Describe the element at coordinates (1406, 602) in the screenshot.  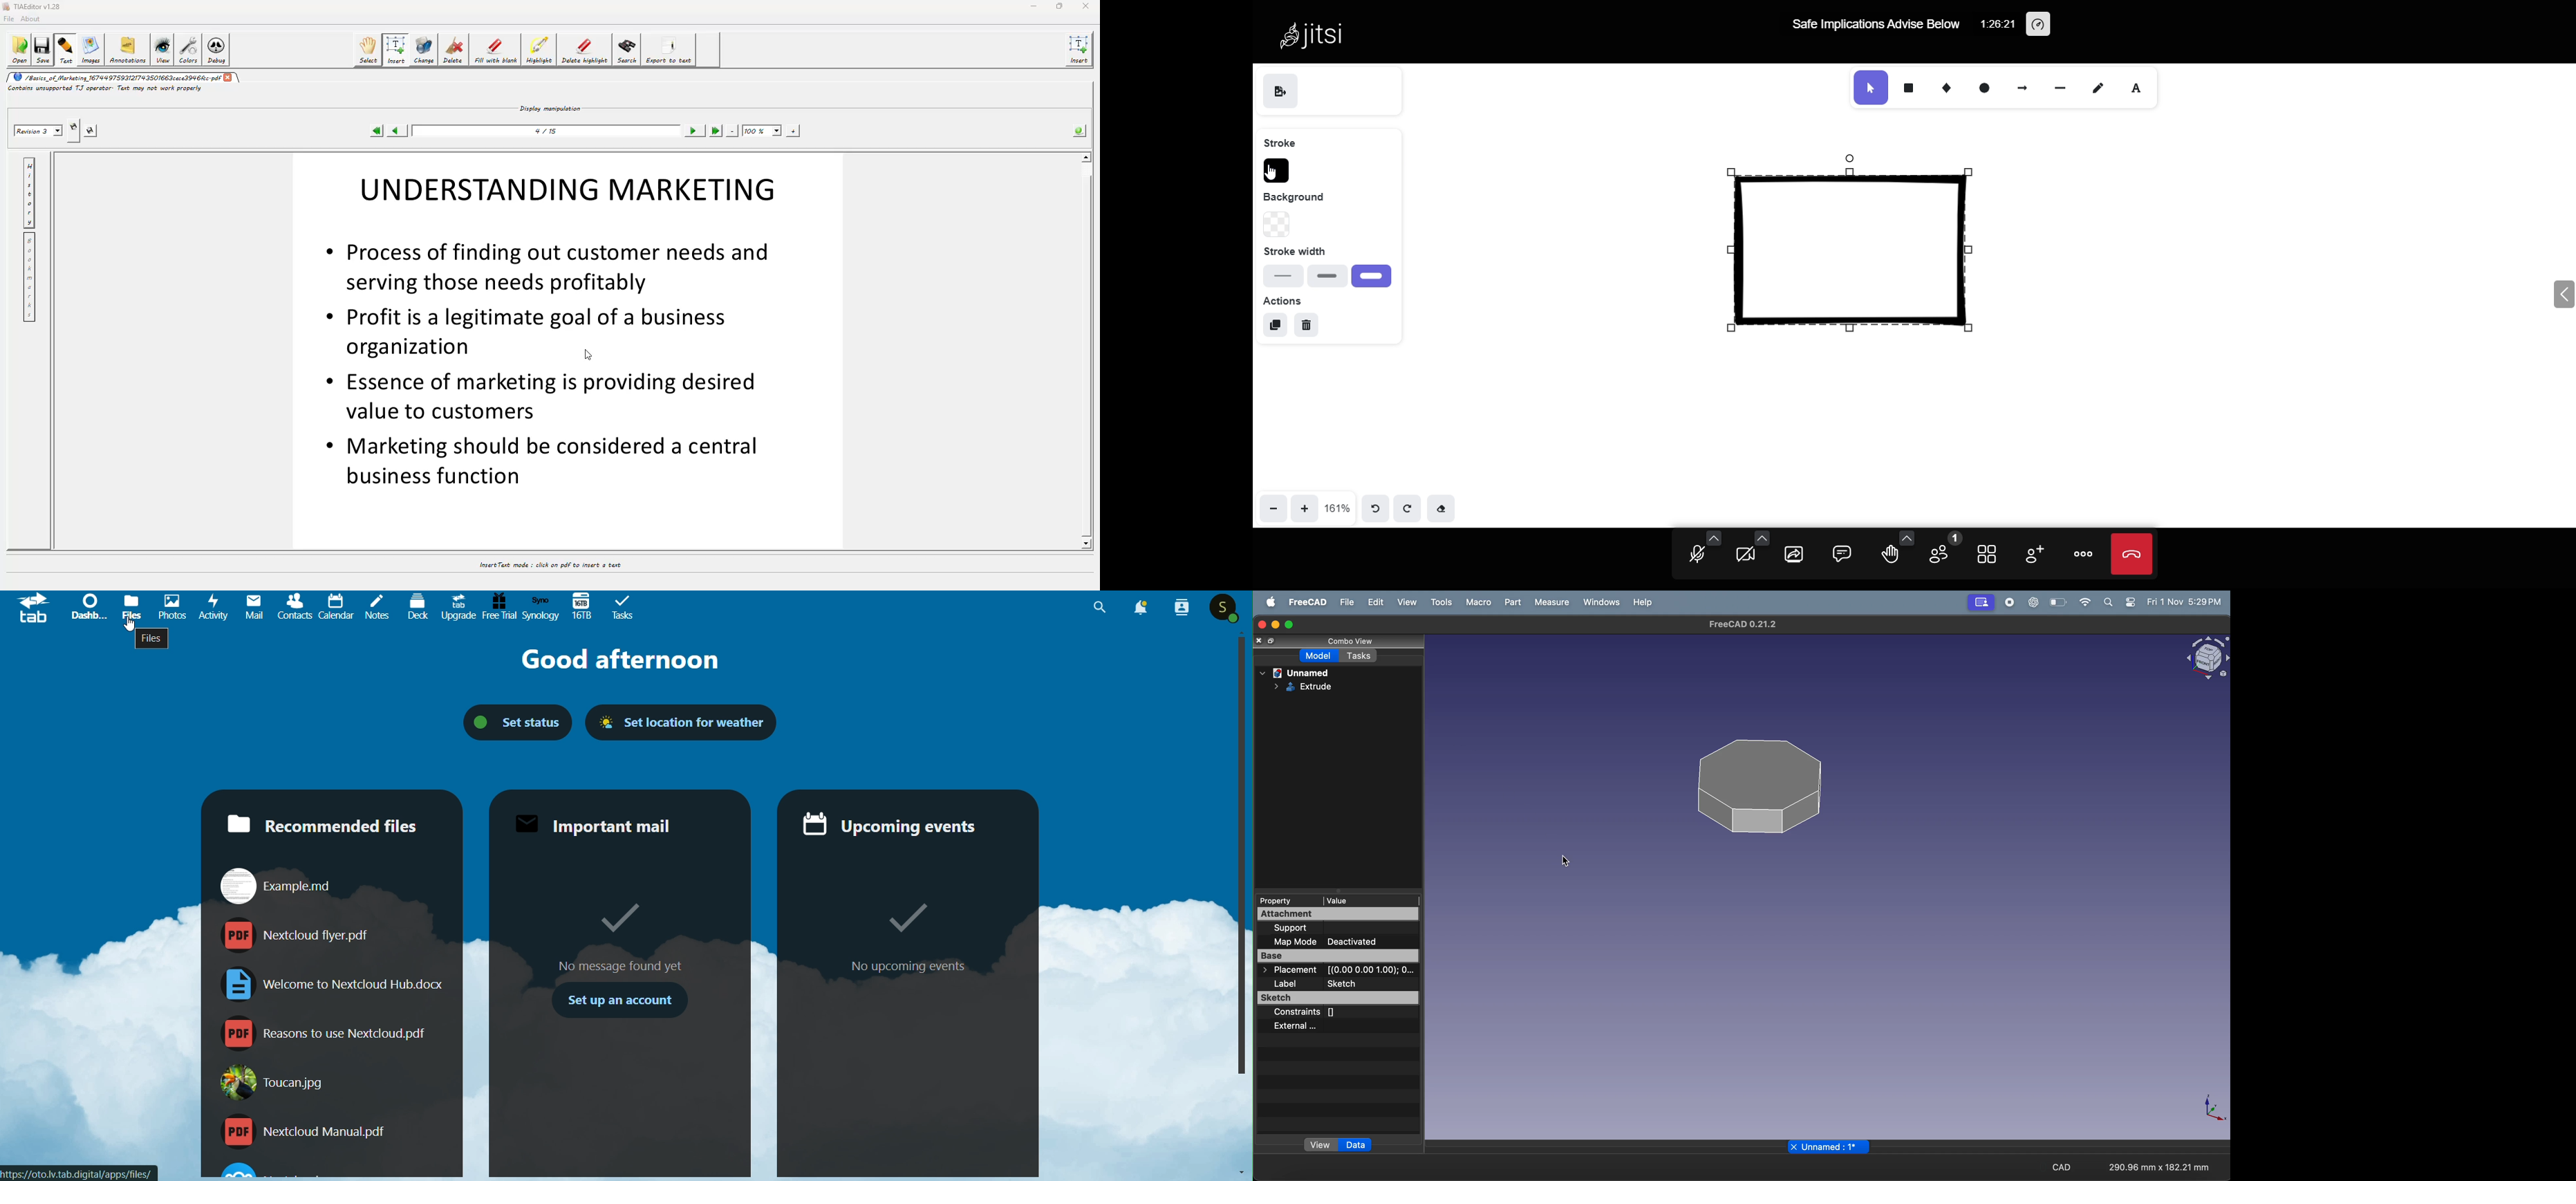
I see `view` at that location.